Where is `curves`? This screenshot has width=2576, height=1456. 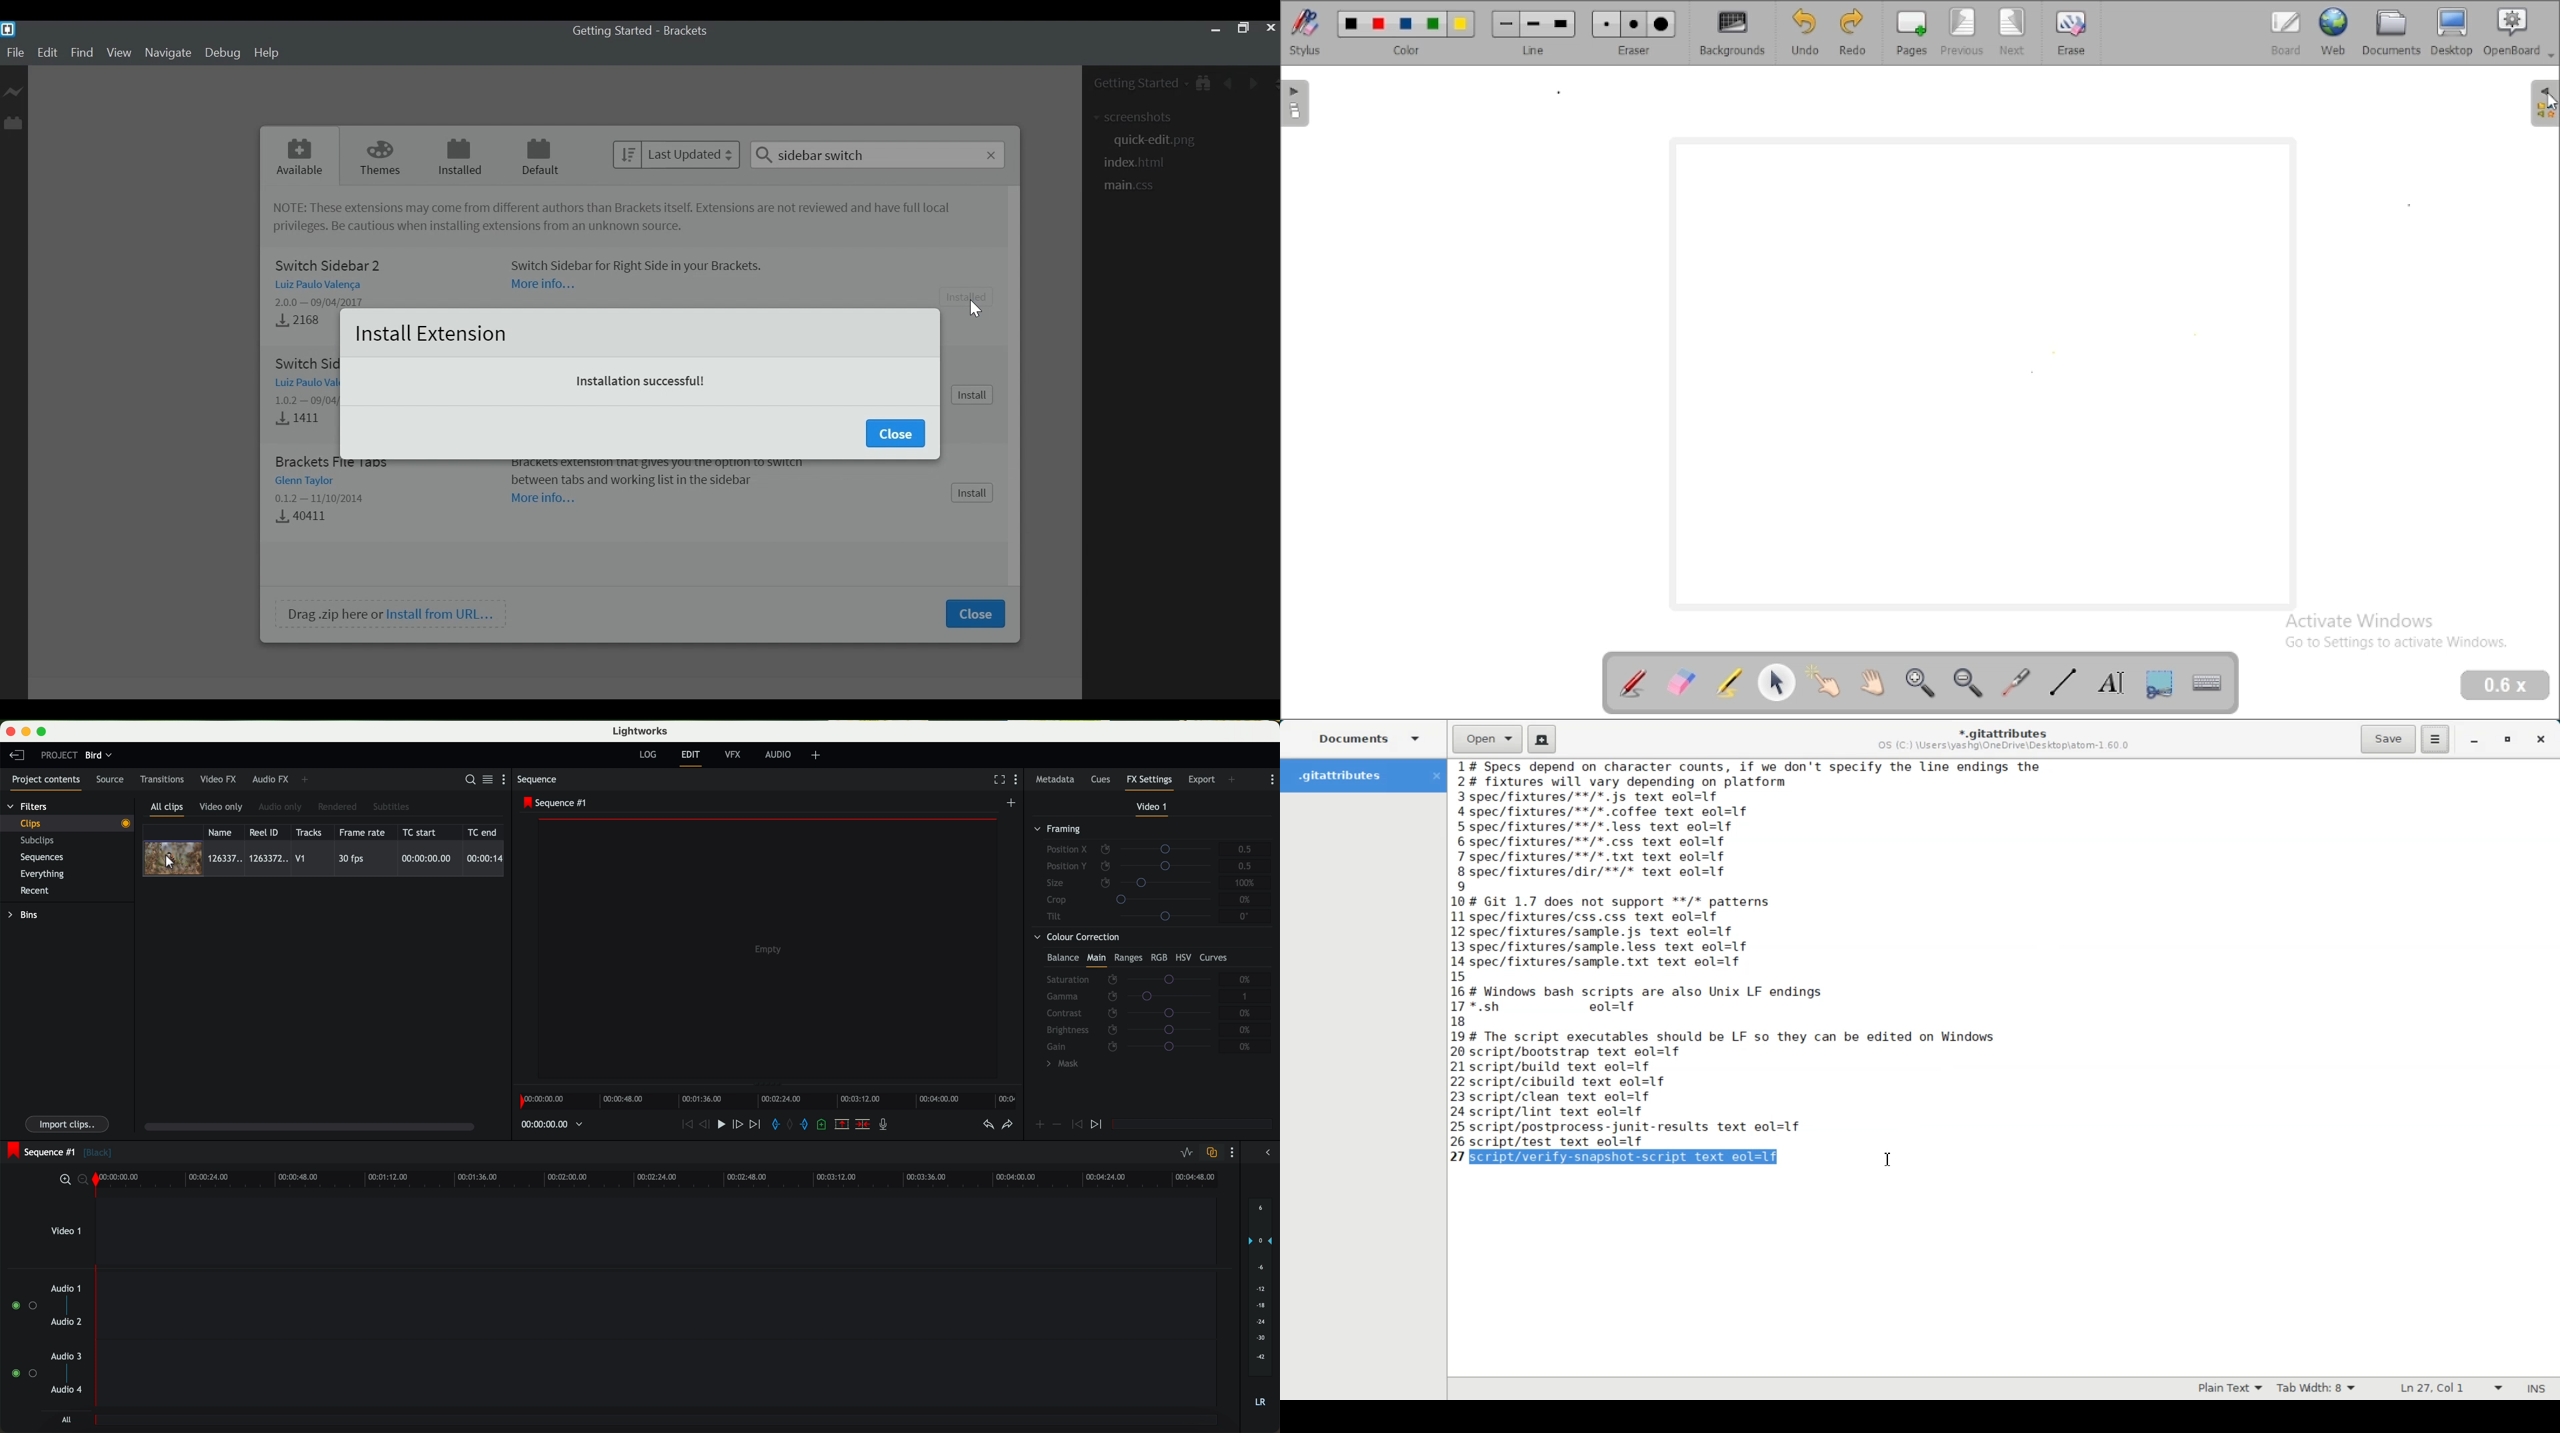
curves is located at coordinates (1214, 958).